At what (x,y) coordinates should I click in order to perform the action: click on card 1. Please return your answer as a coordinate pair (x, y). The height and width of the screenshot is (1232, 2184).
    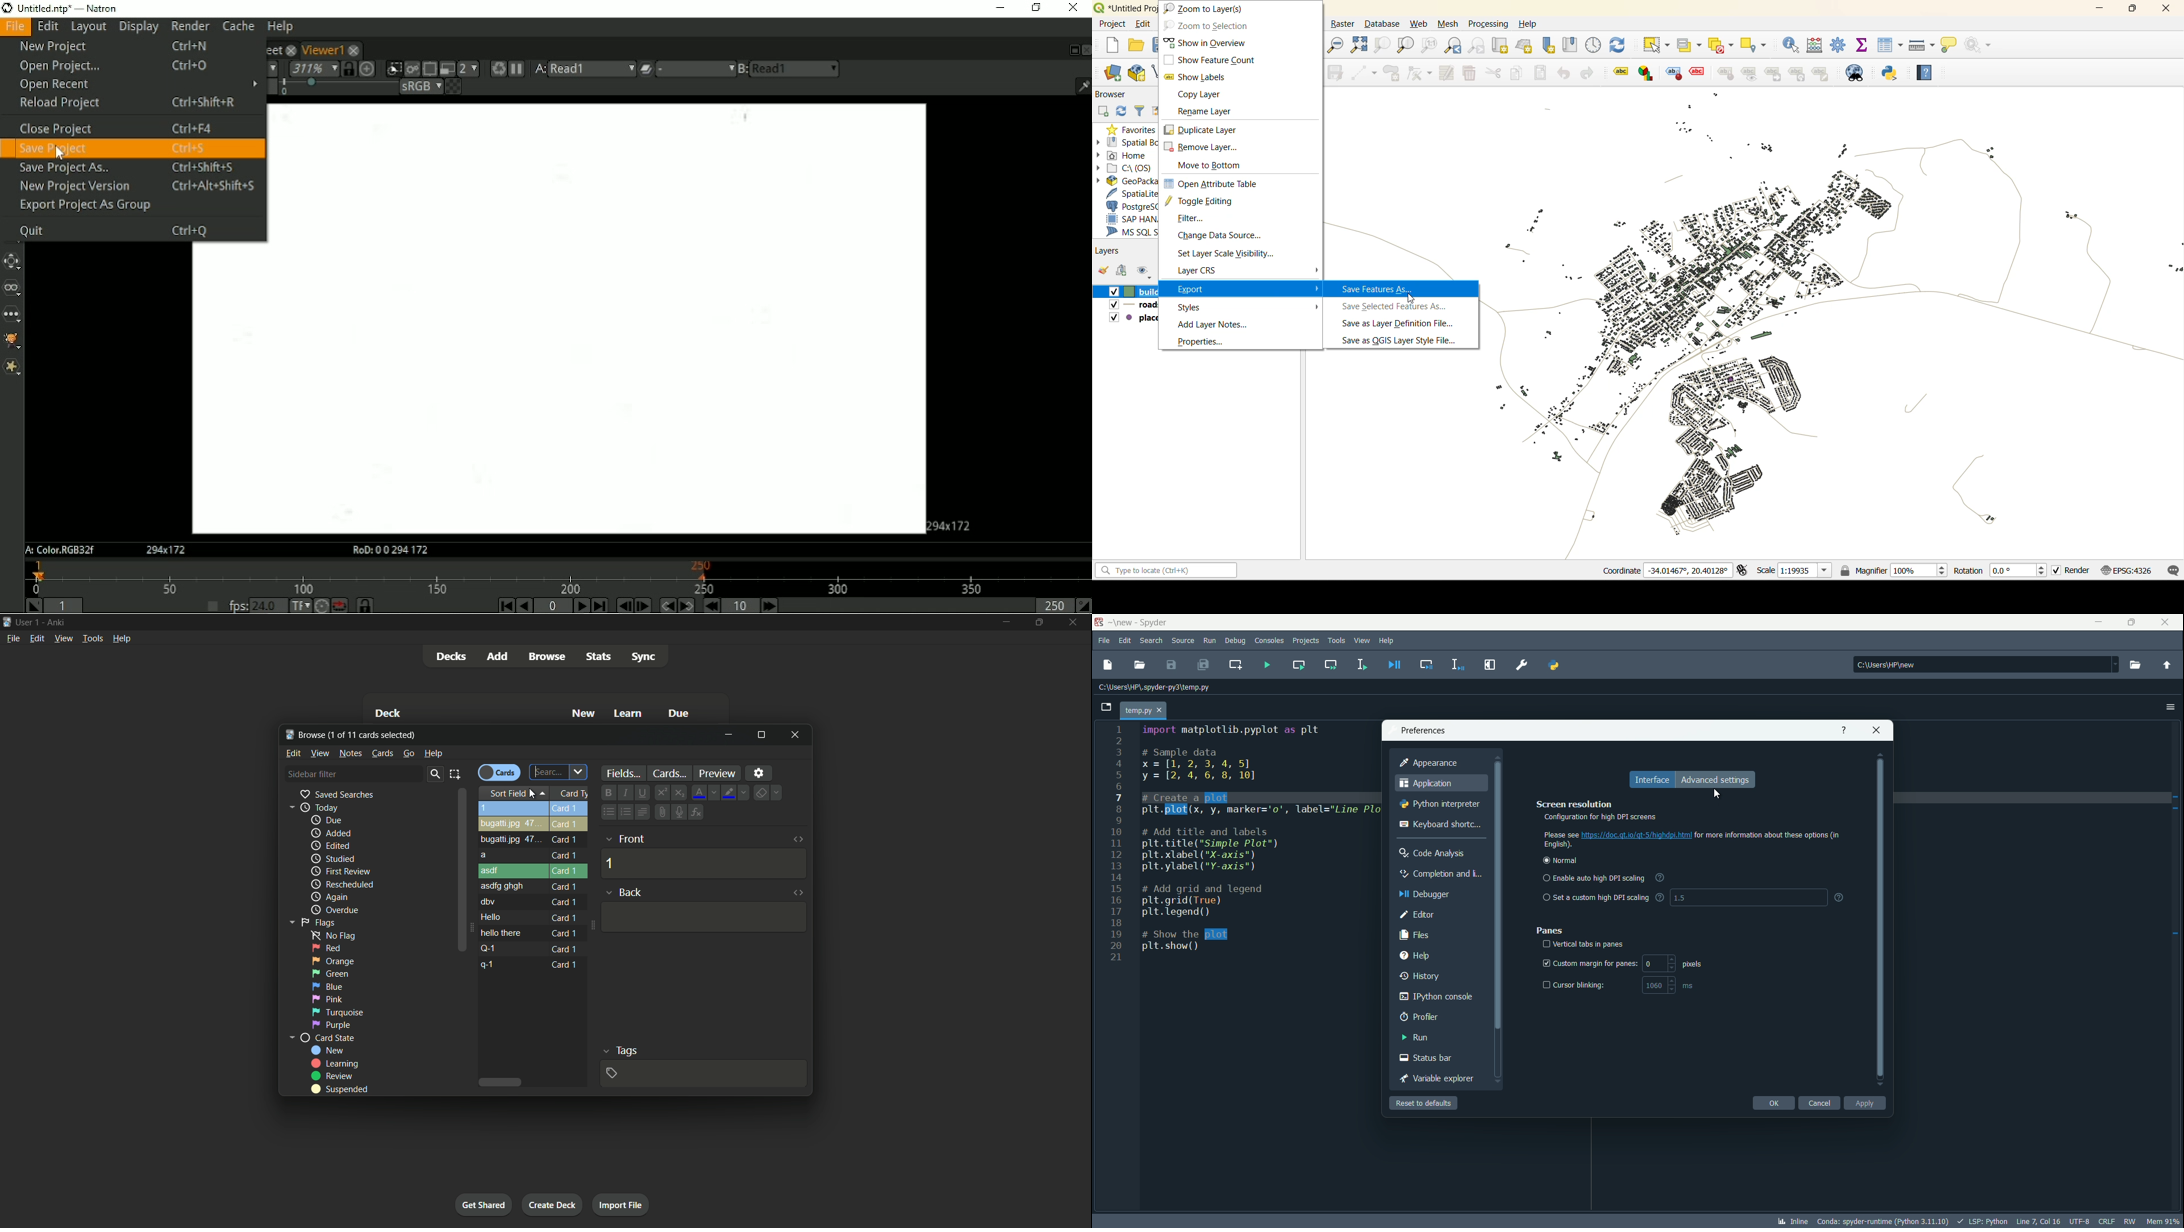
    Looking at the image, I should click on (563, 902).